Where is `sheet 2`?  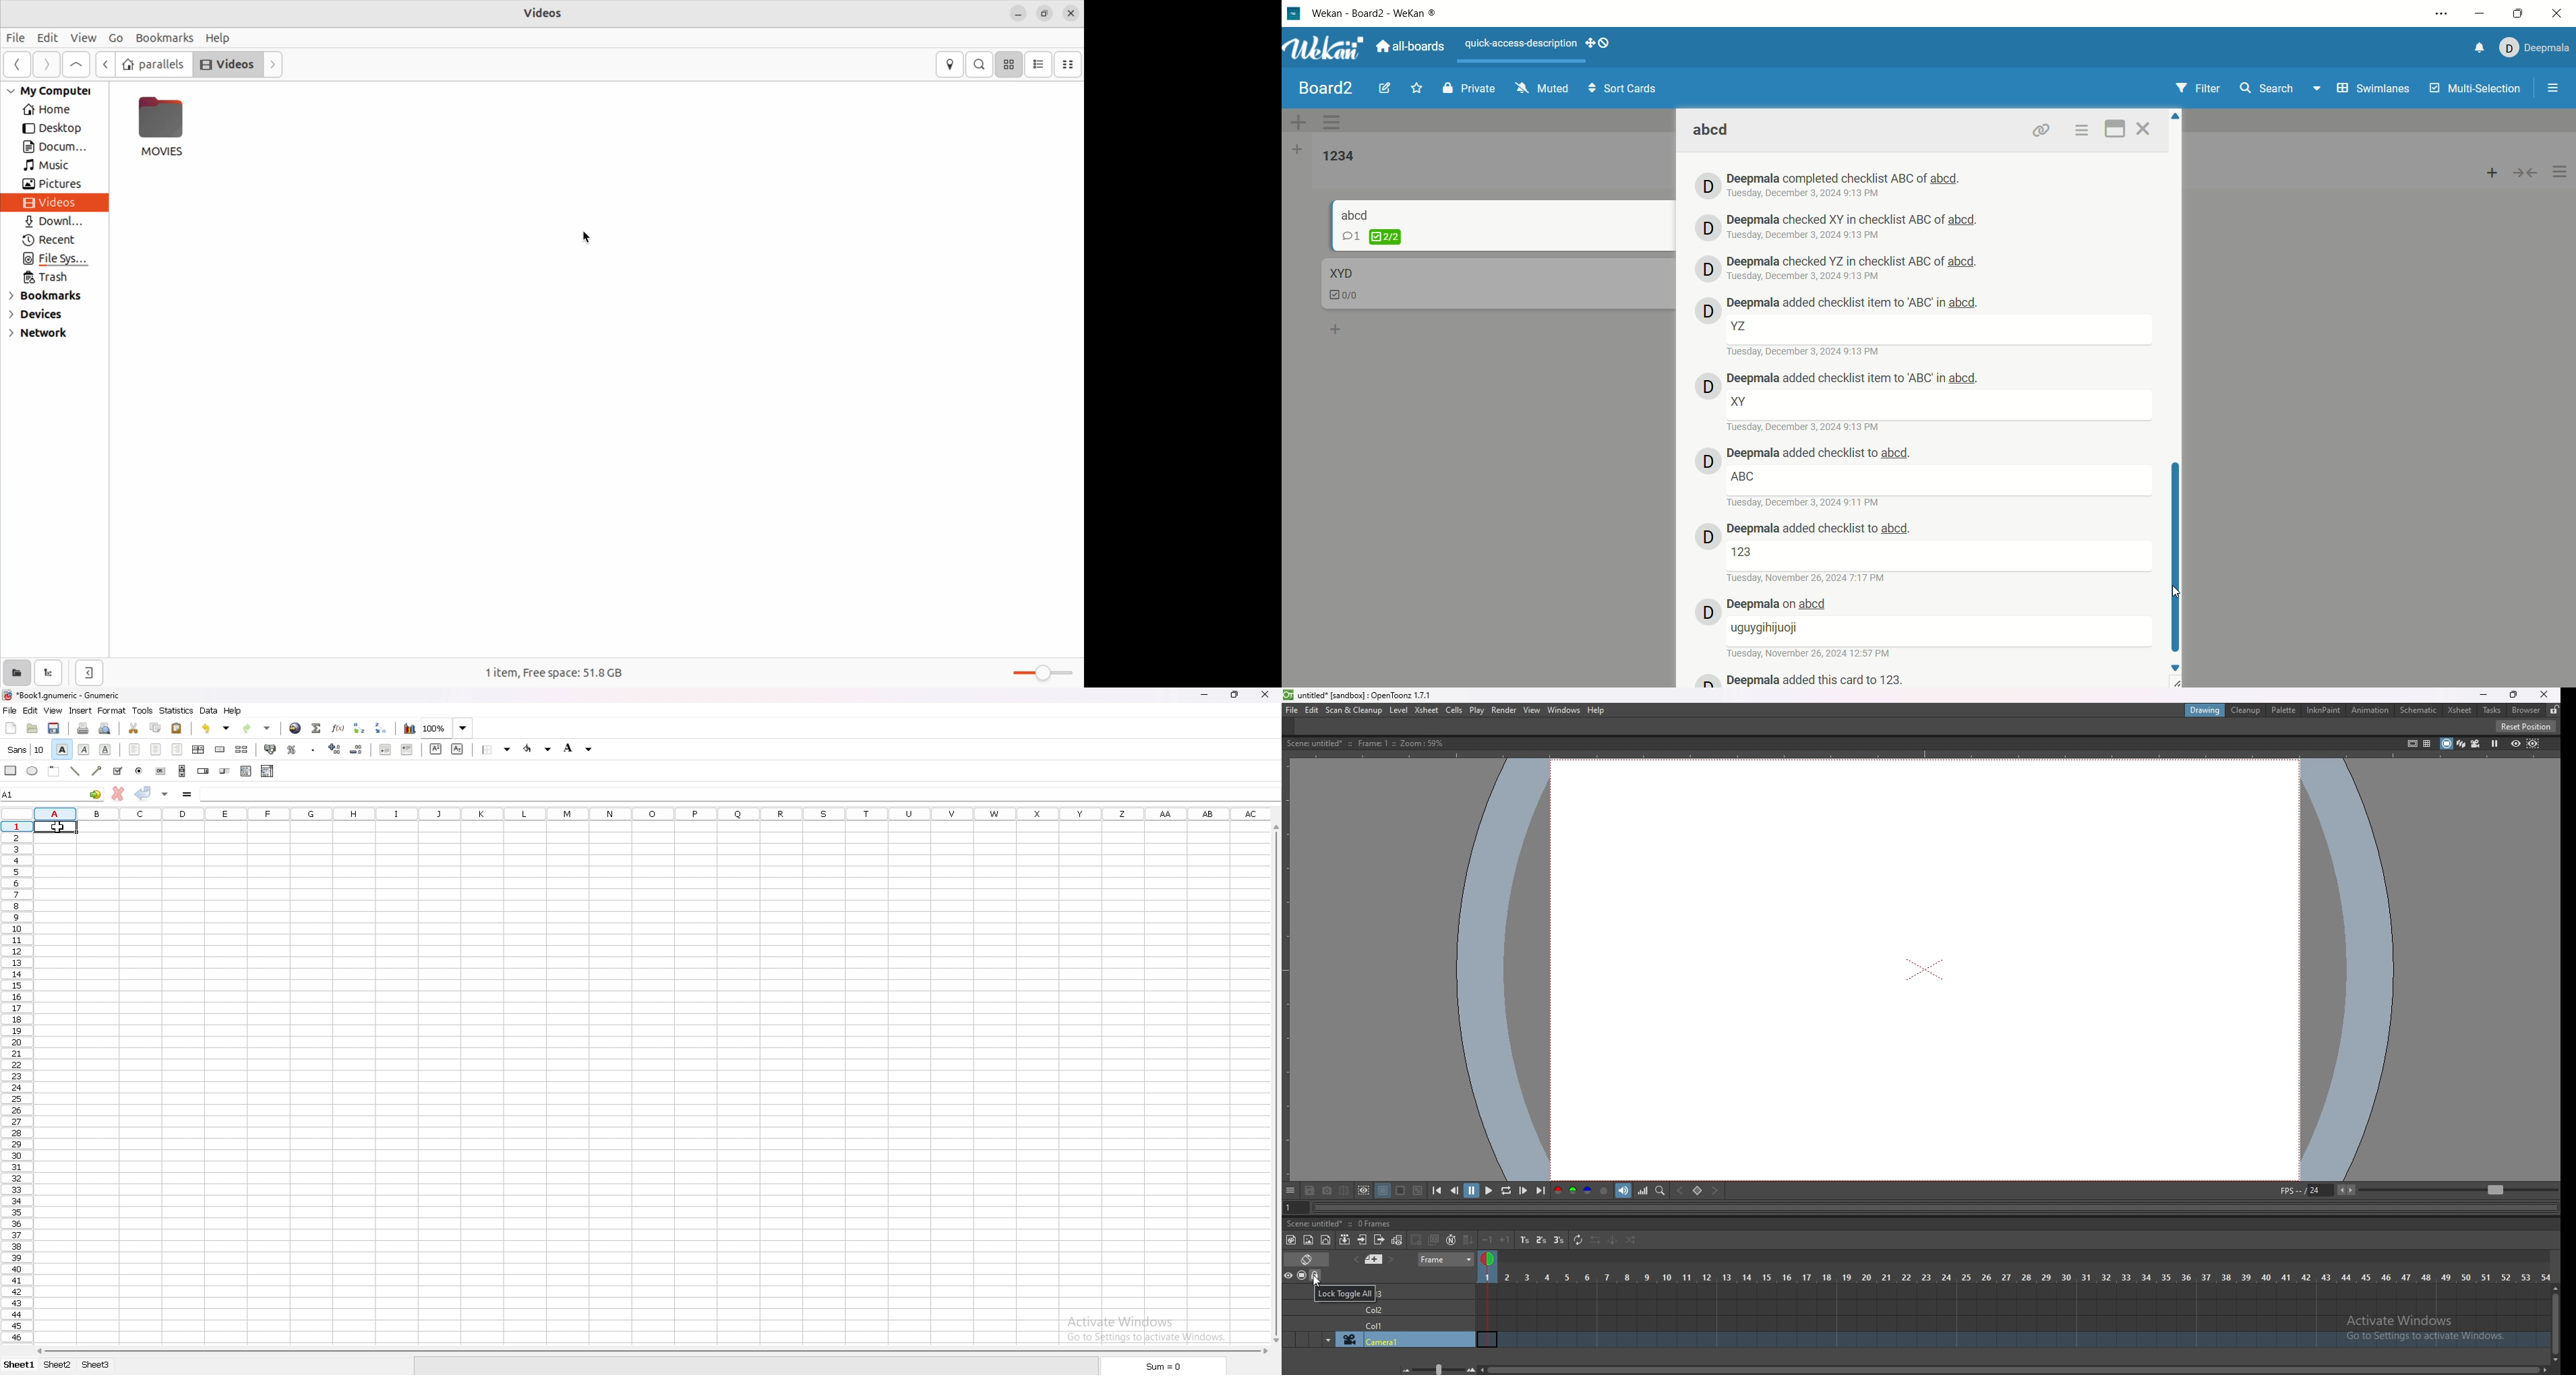 sheet 2 is located at coordinates (57, 1365).